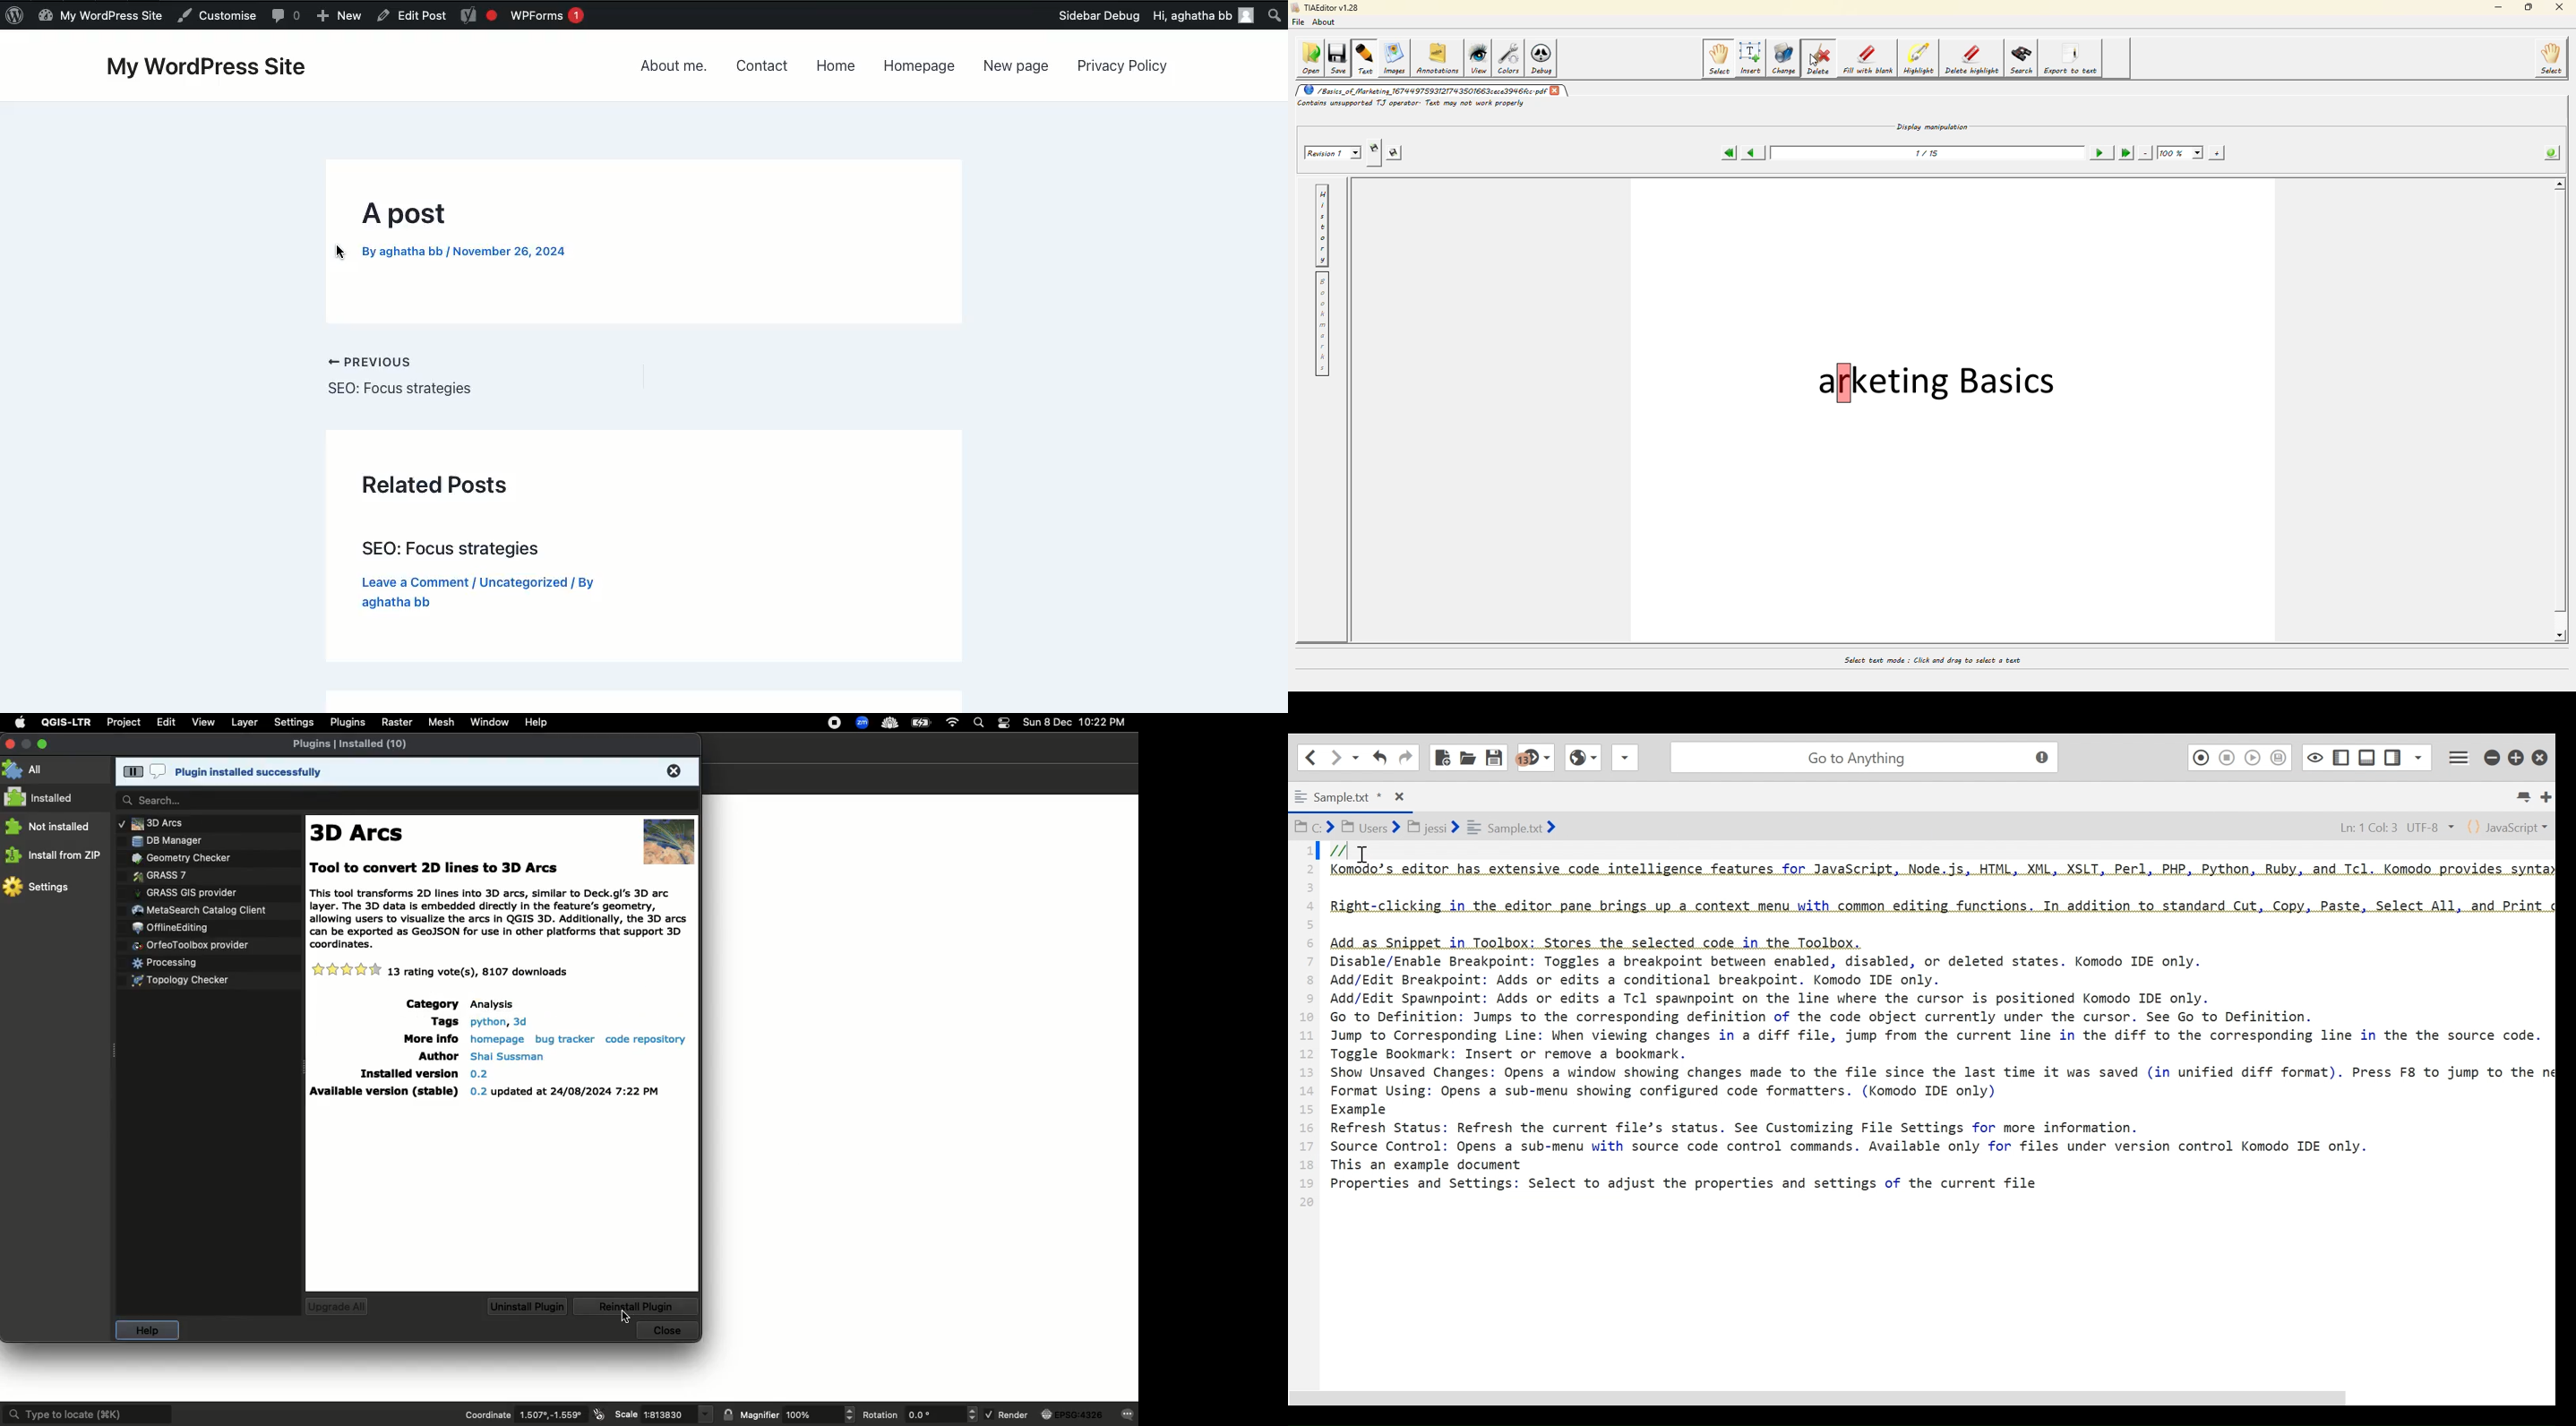 This screenshot has width=2576, height=1428. What do you see at coordinates (488, 1414) in the screenshot?
I see `Coordinate` at bounding box center [488, 1414].